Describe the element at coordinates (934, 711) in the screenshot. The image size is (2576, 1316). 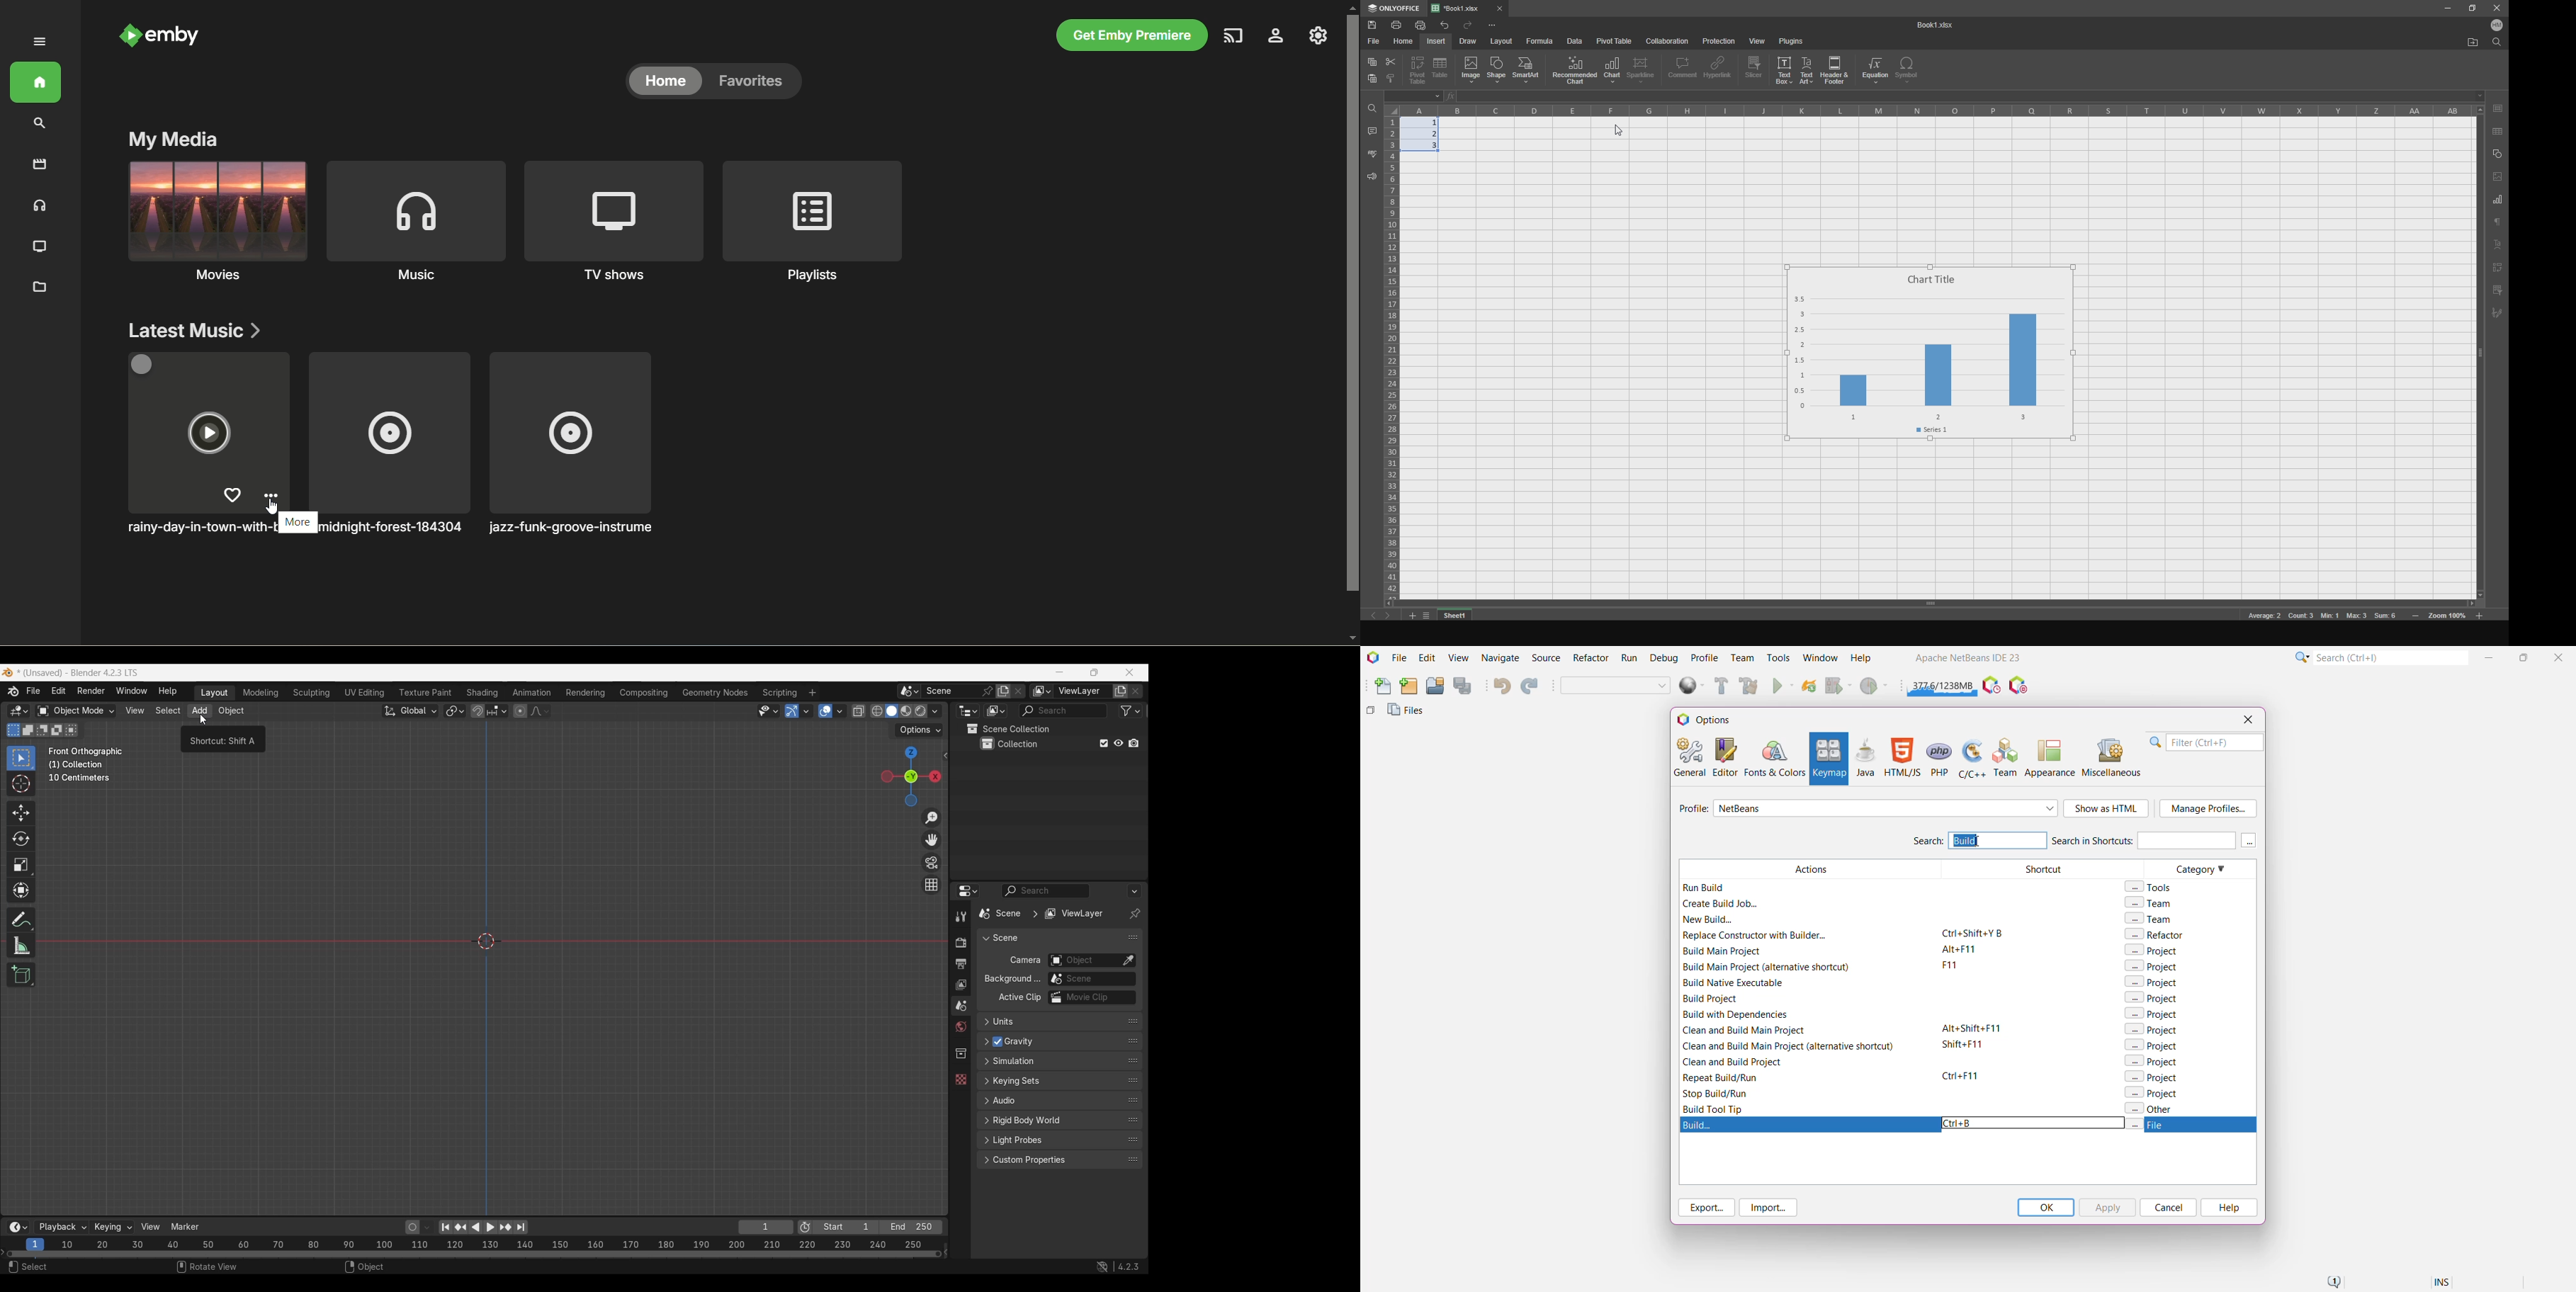
I see `Shading` at that location.